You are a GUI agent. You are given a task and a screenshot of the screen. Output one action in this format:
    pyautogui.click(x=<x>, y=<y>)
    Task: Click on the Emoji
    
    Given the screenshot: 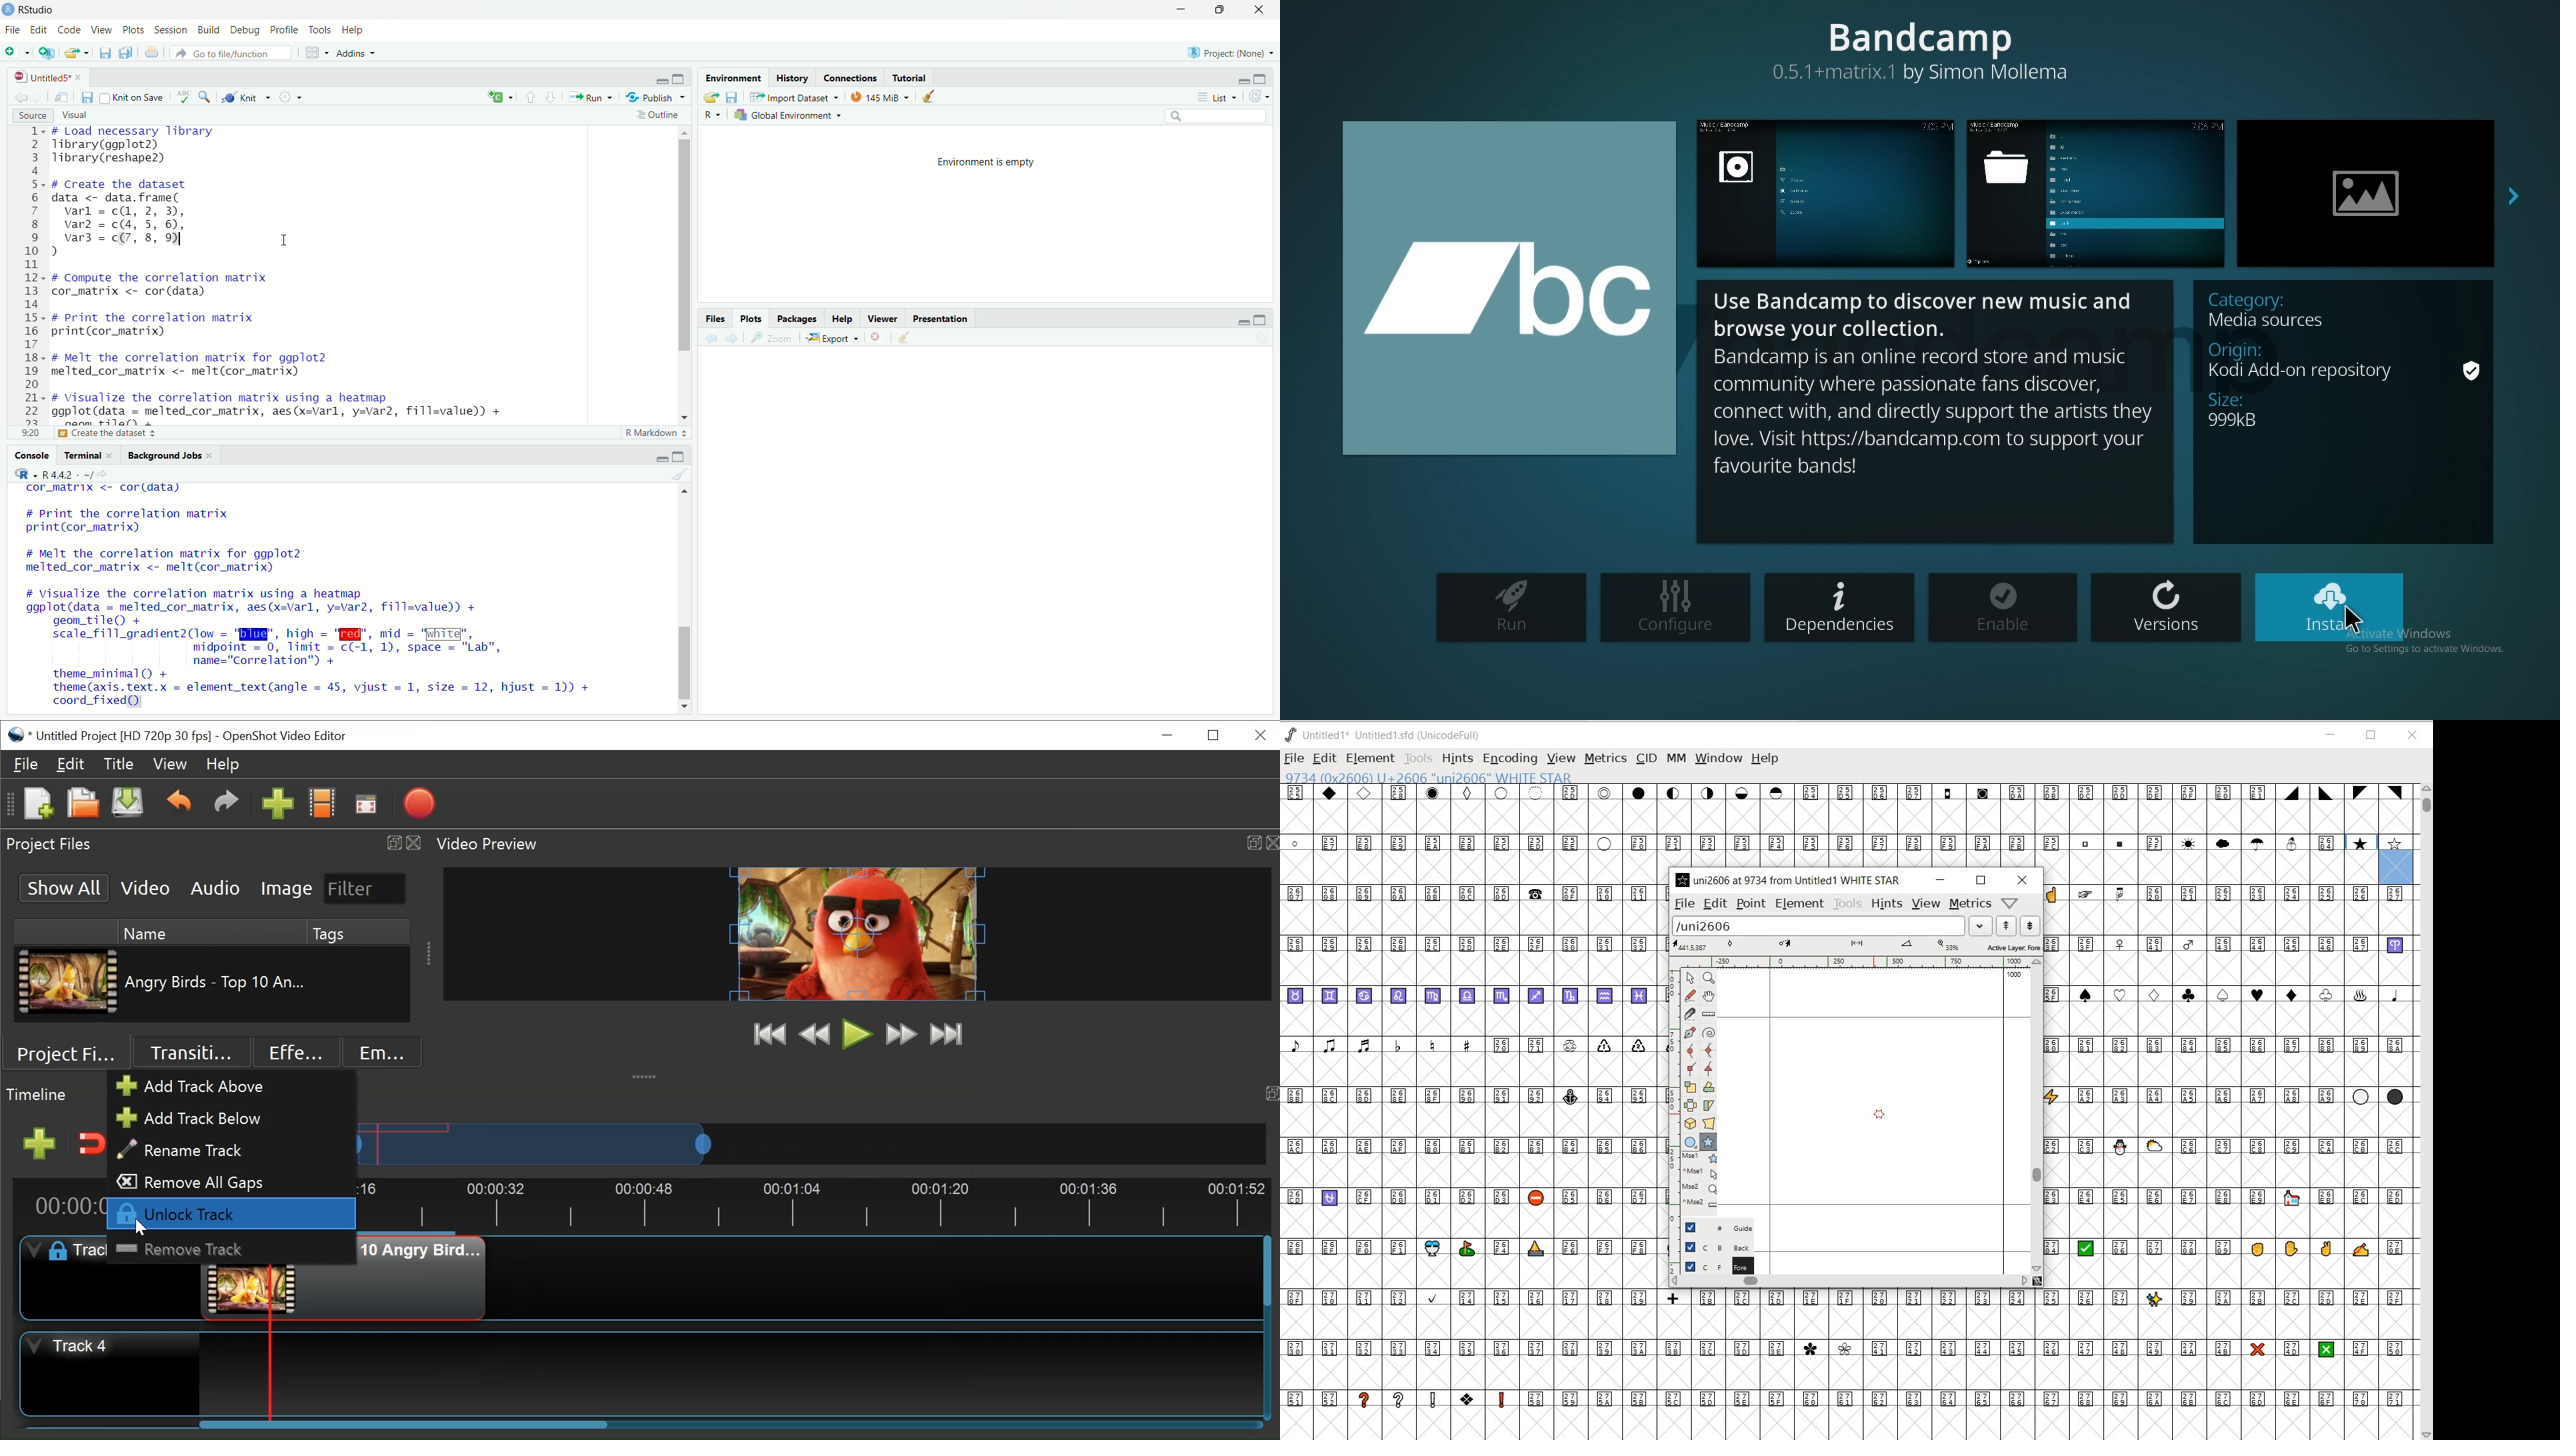 What is the action you would take?
    pyautogui.click(x=382, y=1051)
    